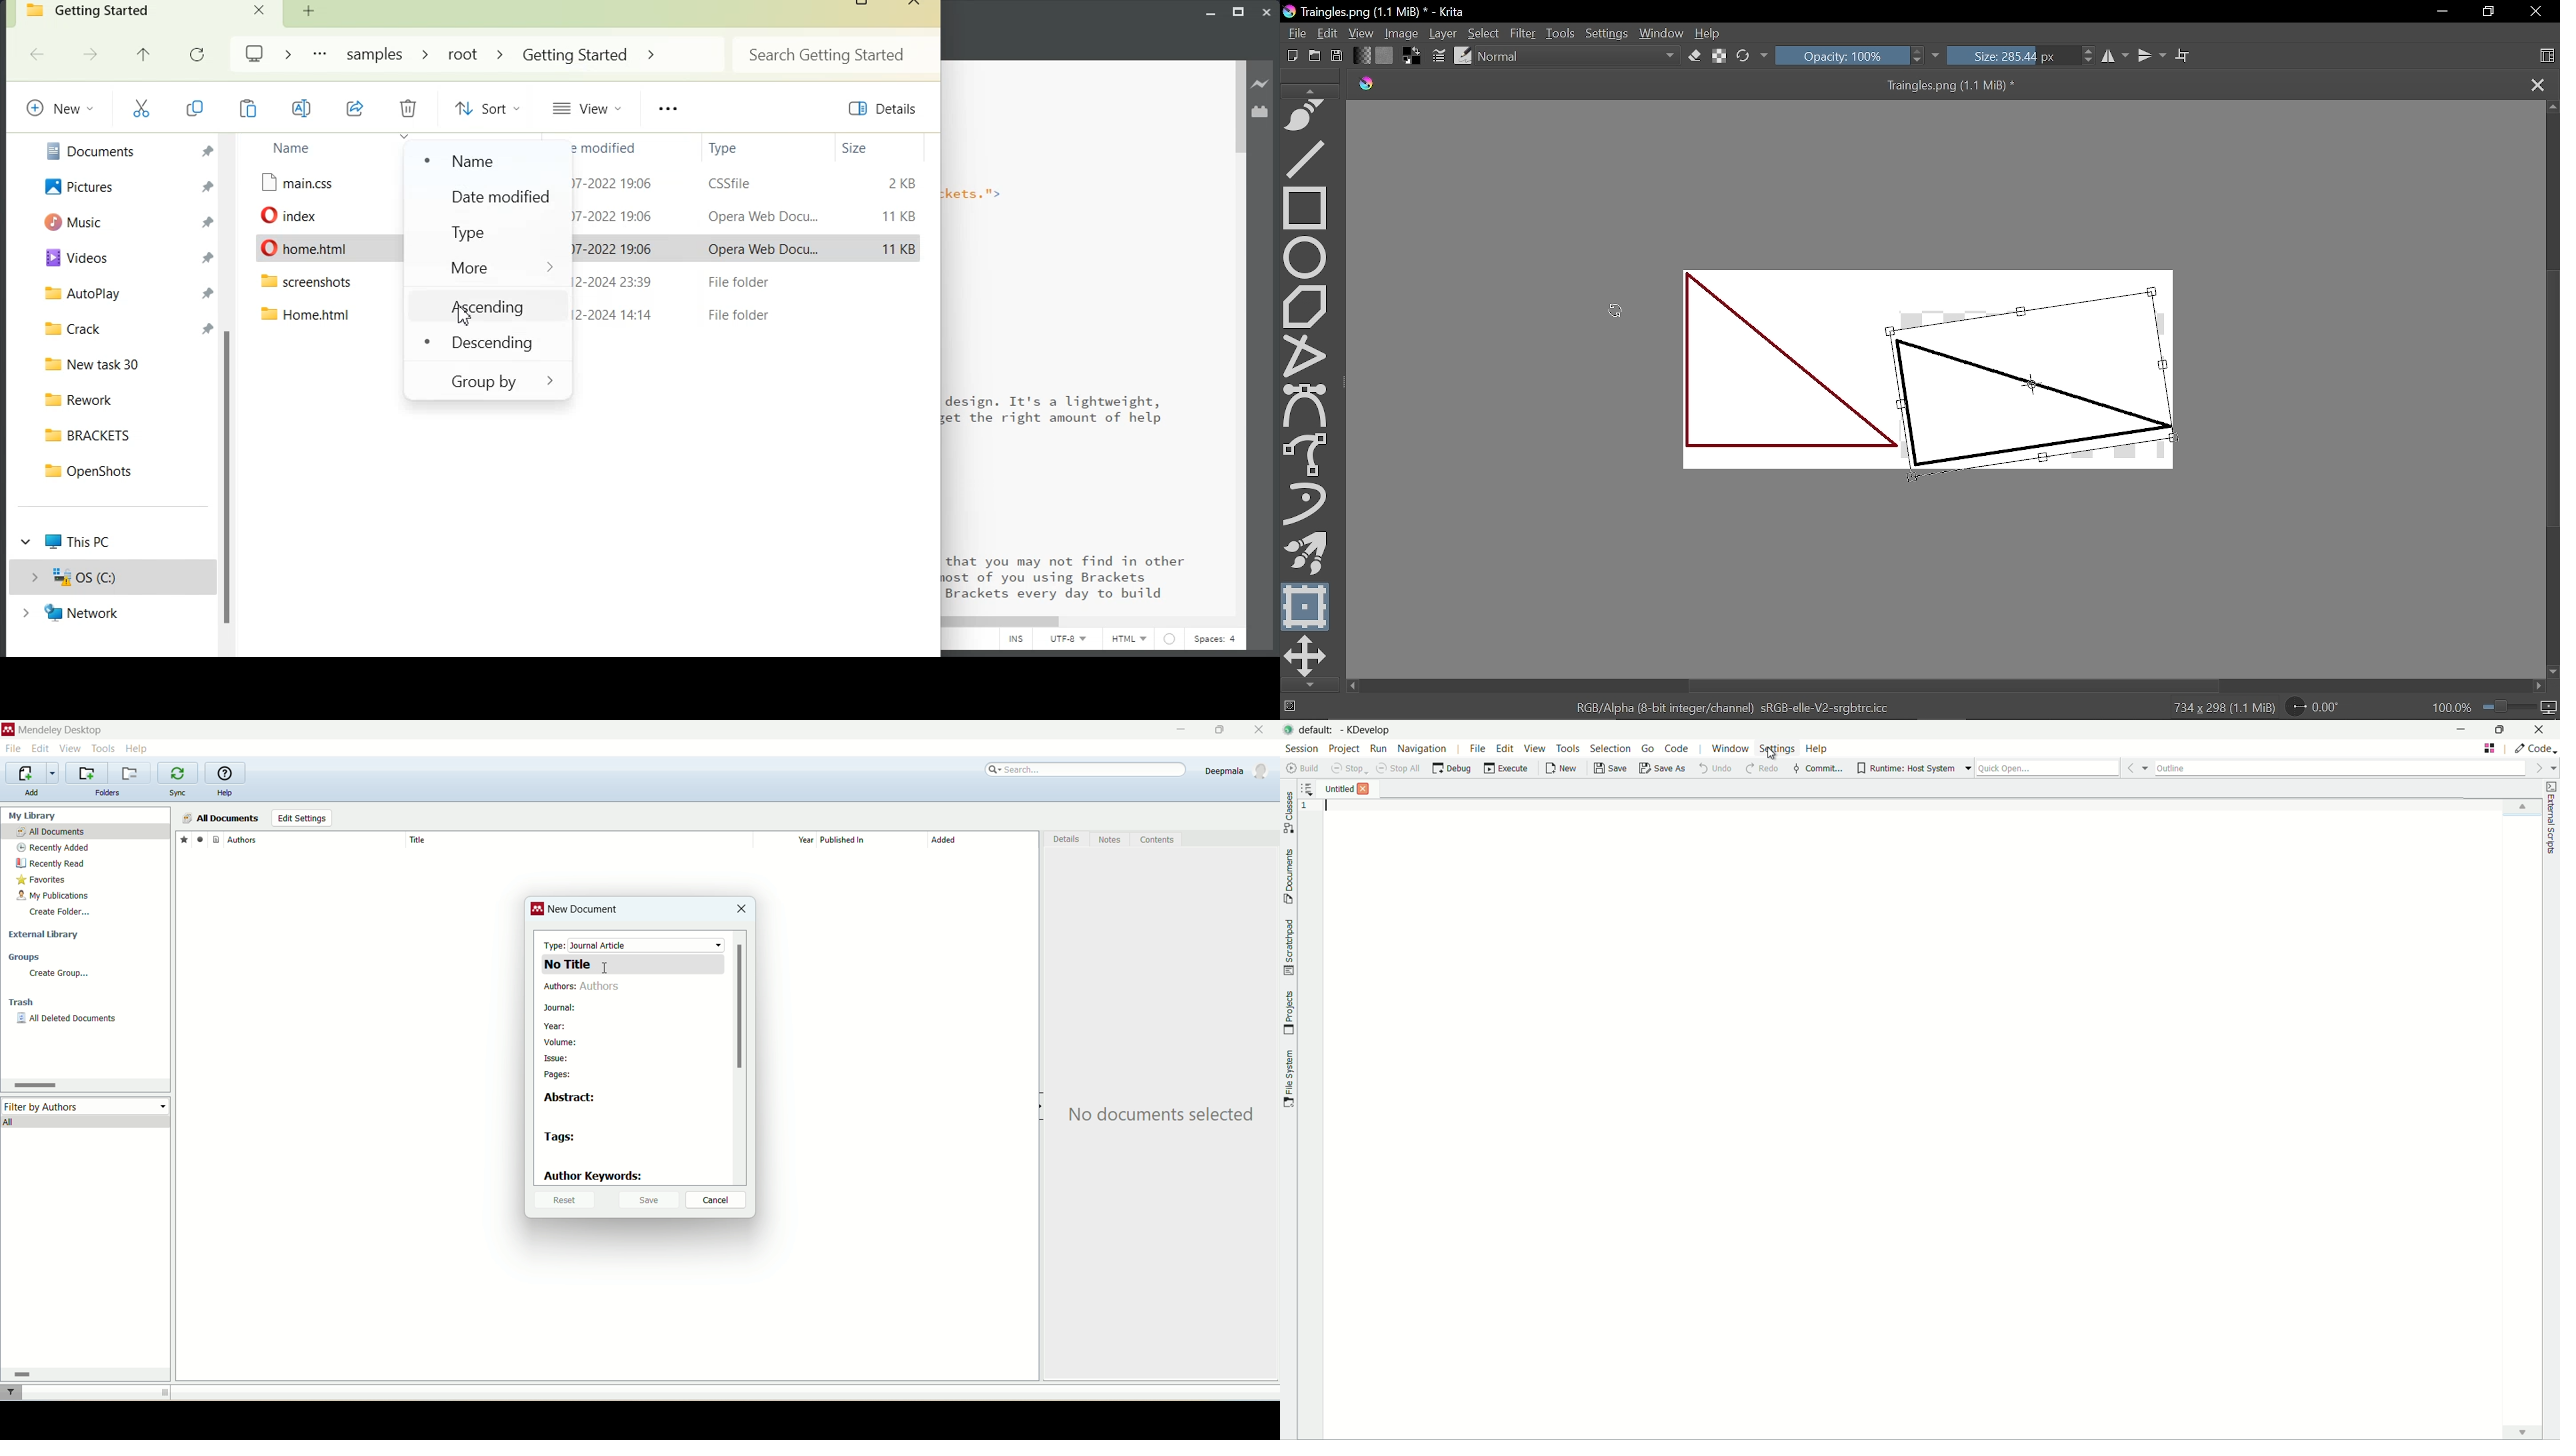 The image size is (2576, 1456). What do you see at coordinates (316, 183) in the screenshot?
I see `File` at bounding box center [316, 183].